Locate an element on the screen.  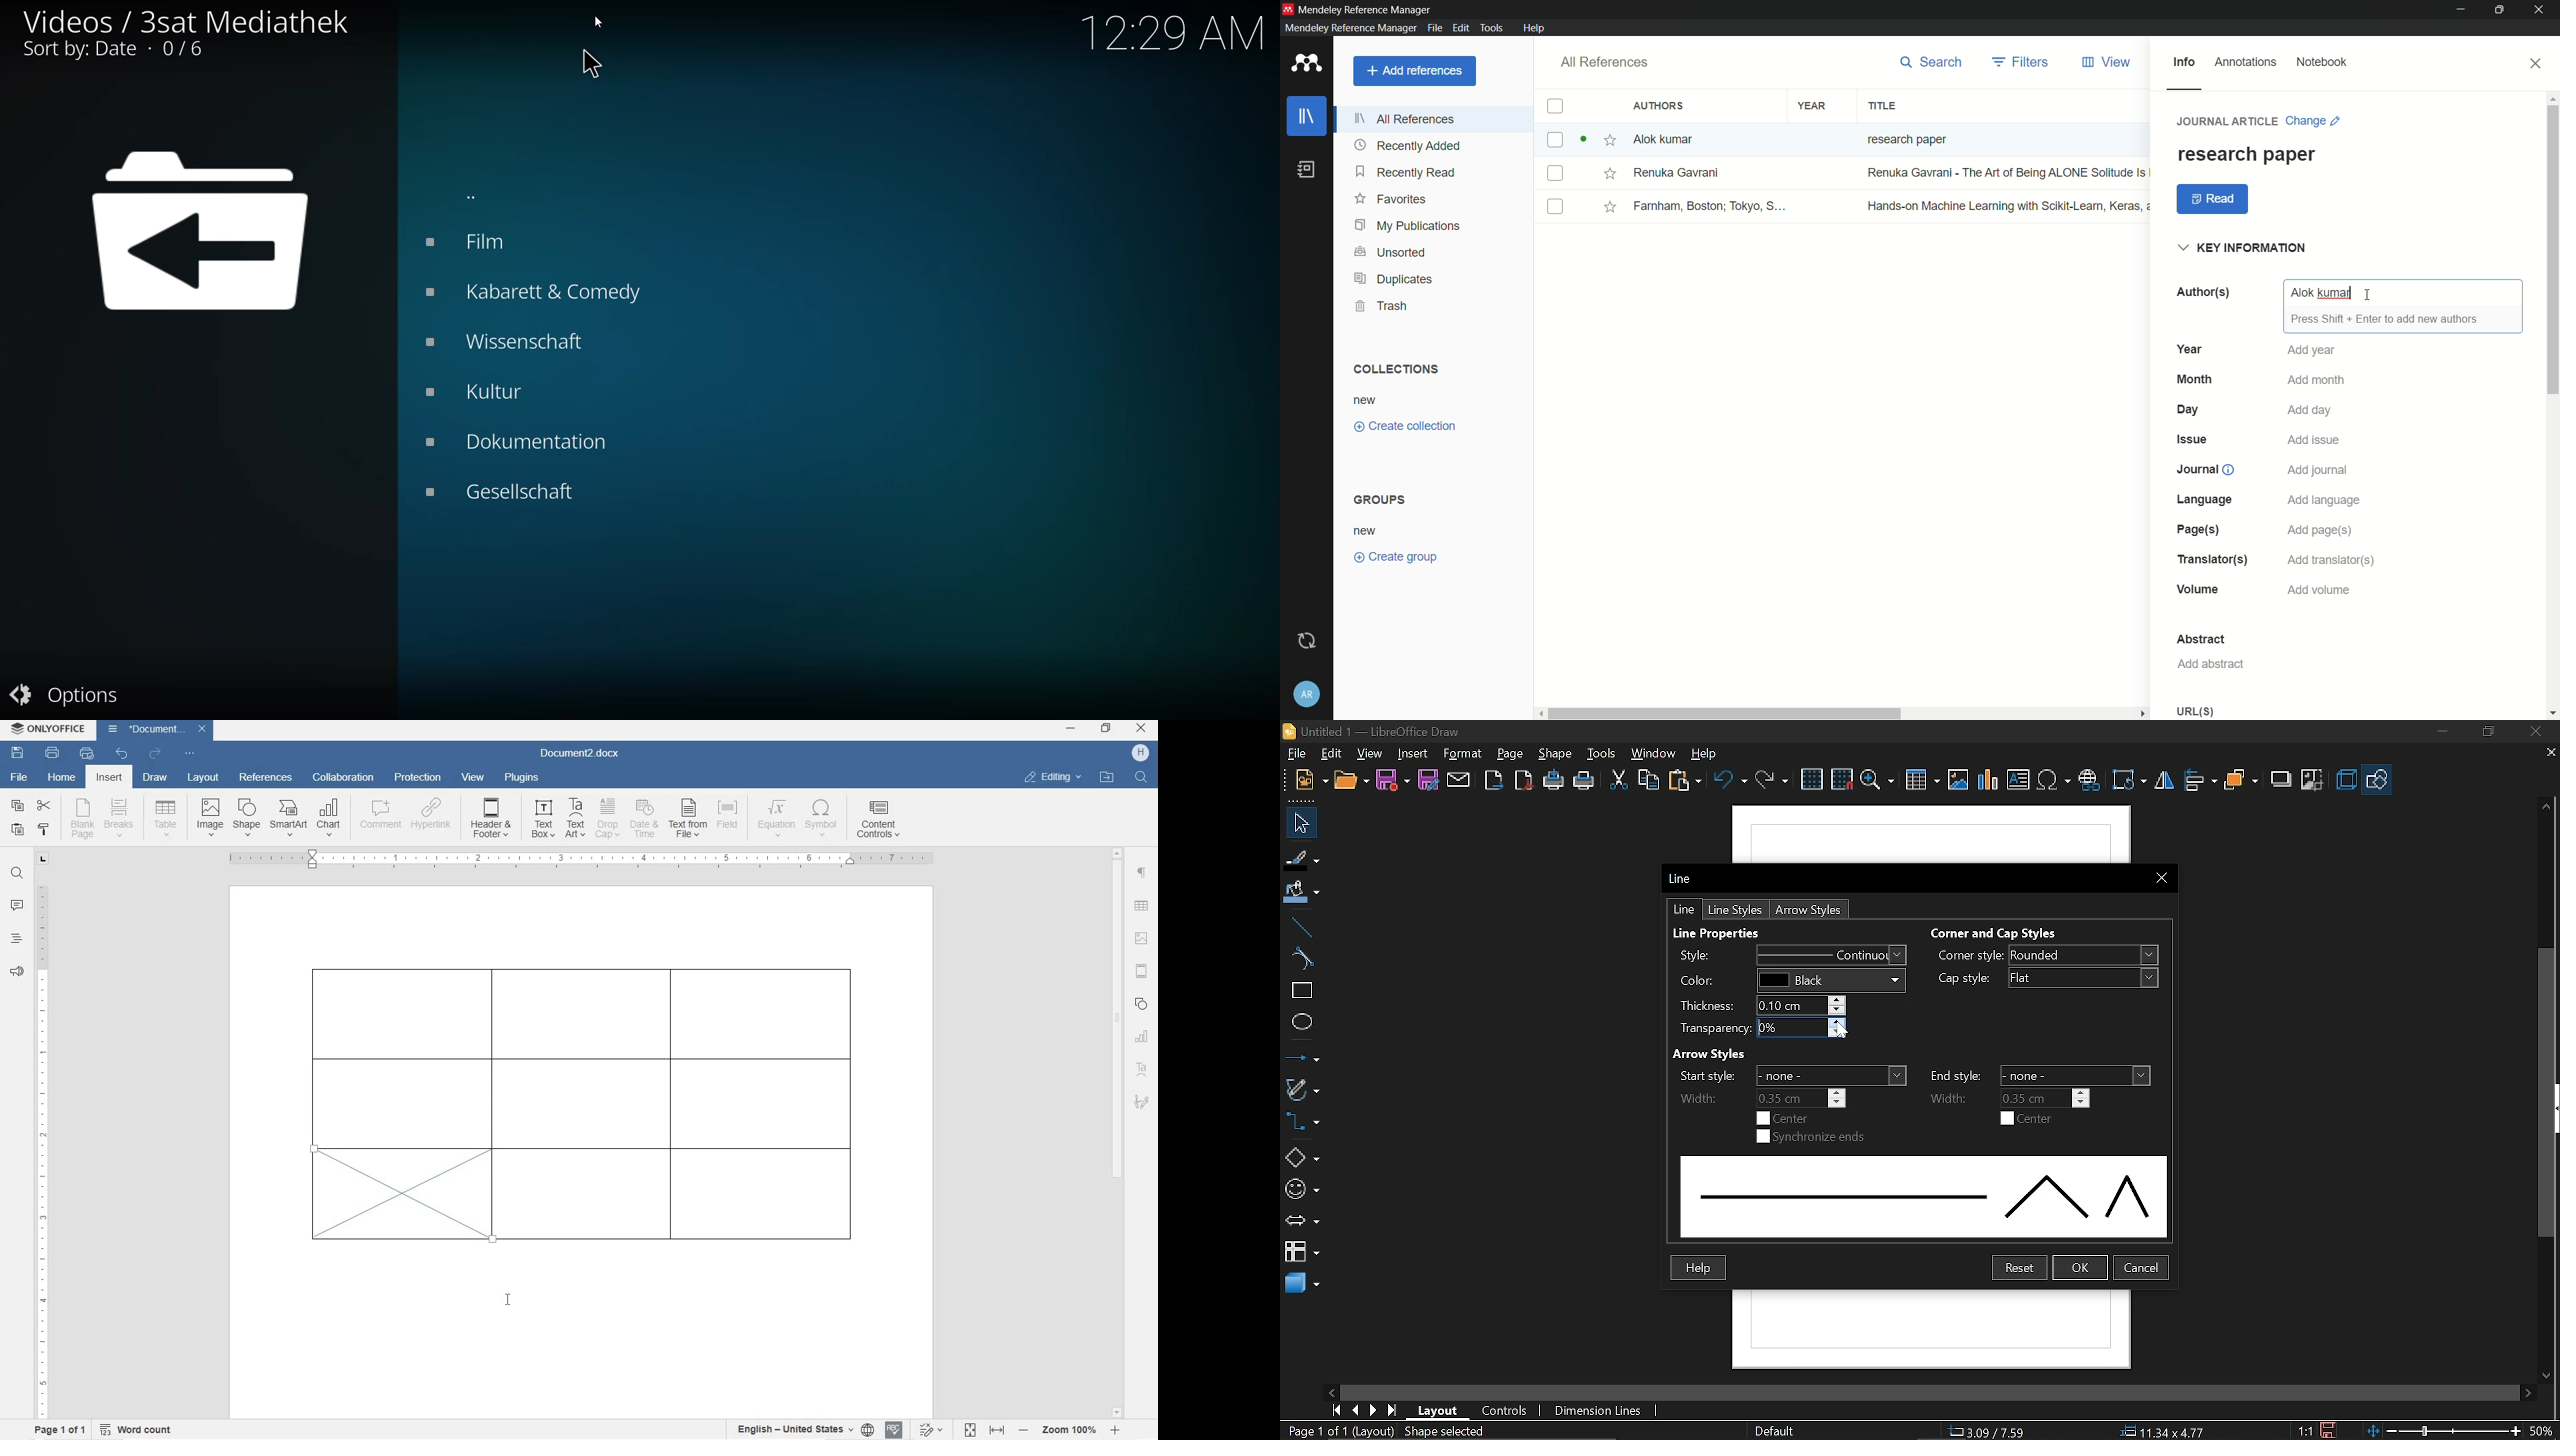
Size is located at coordinates (2158, 1430).